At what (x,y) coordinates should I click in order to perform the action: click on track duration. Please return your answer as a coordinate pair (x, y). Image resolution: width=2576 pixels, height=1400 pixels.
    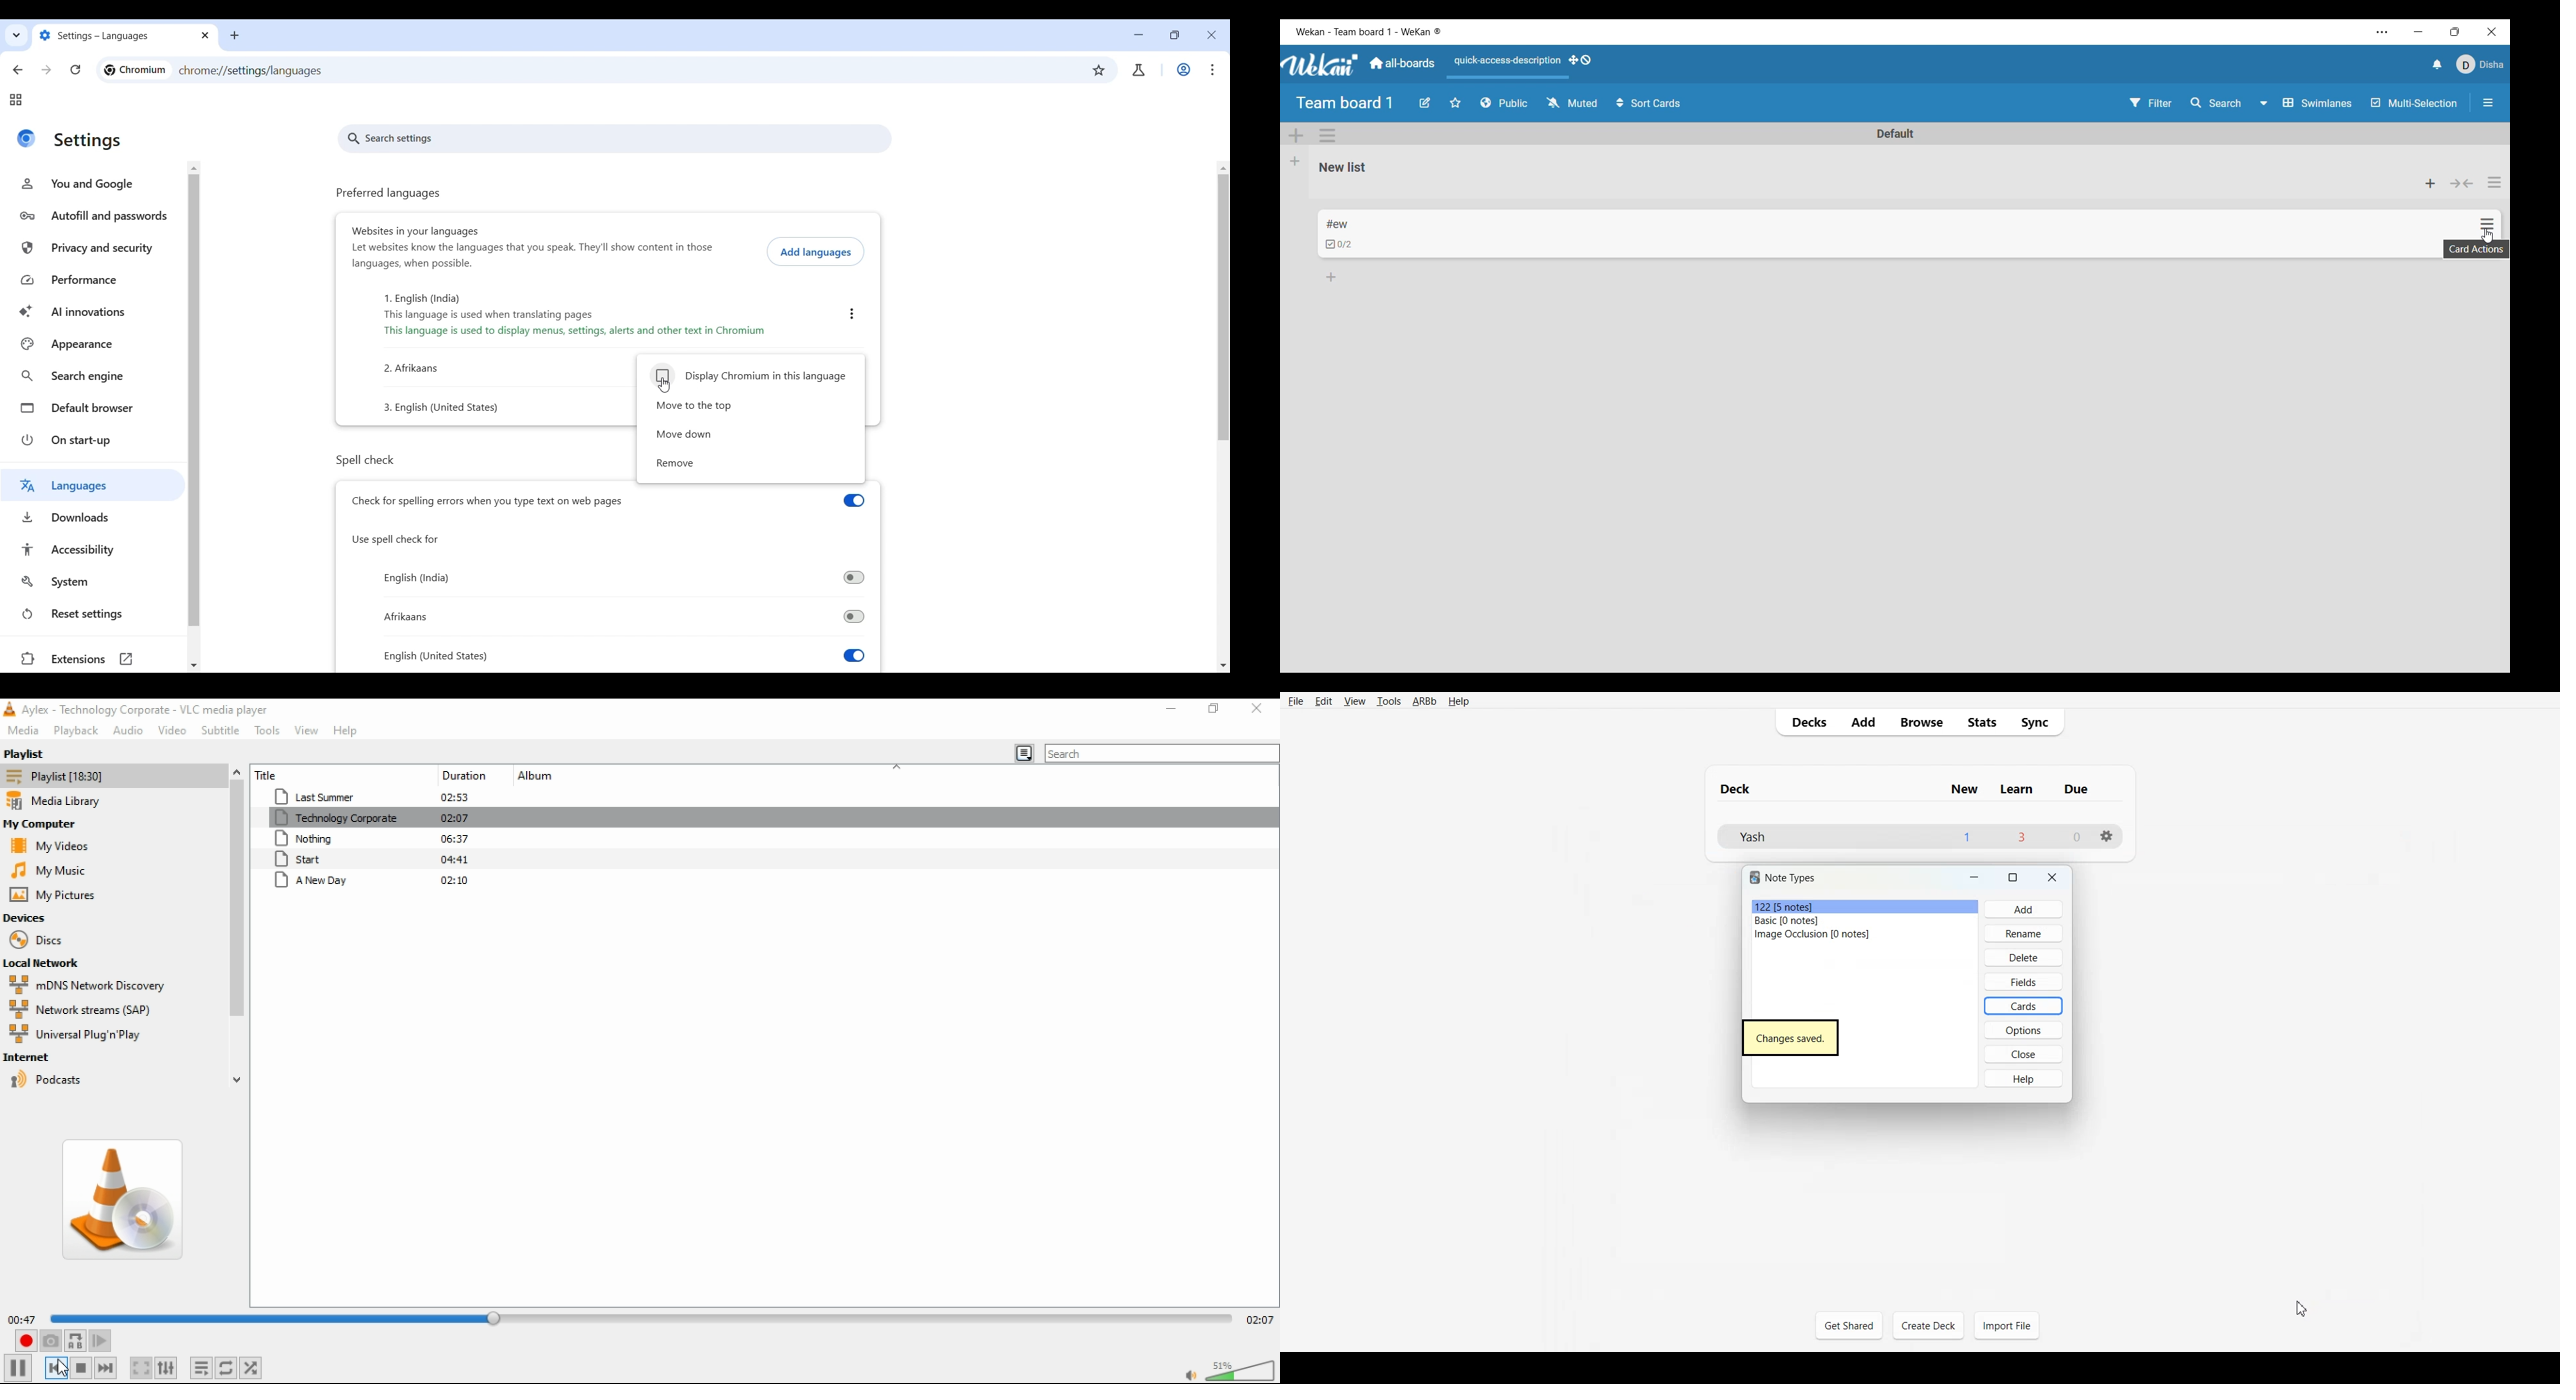
    Looking at the image, I should click on (459, 775).